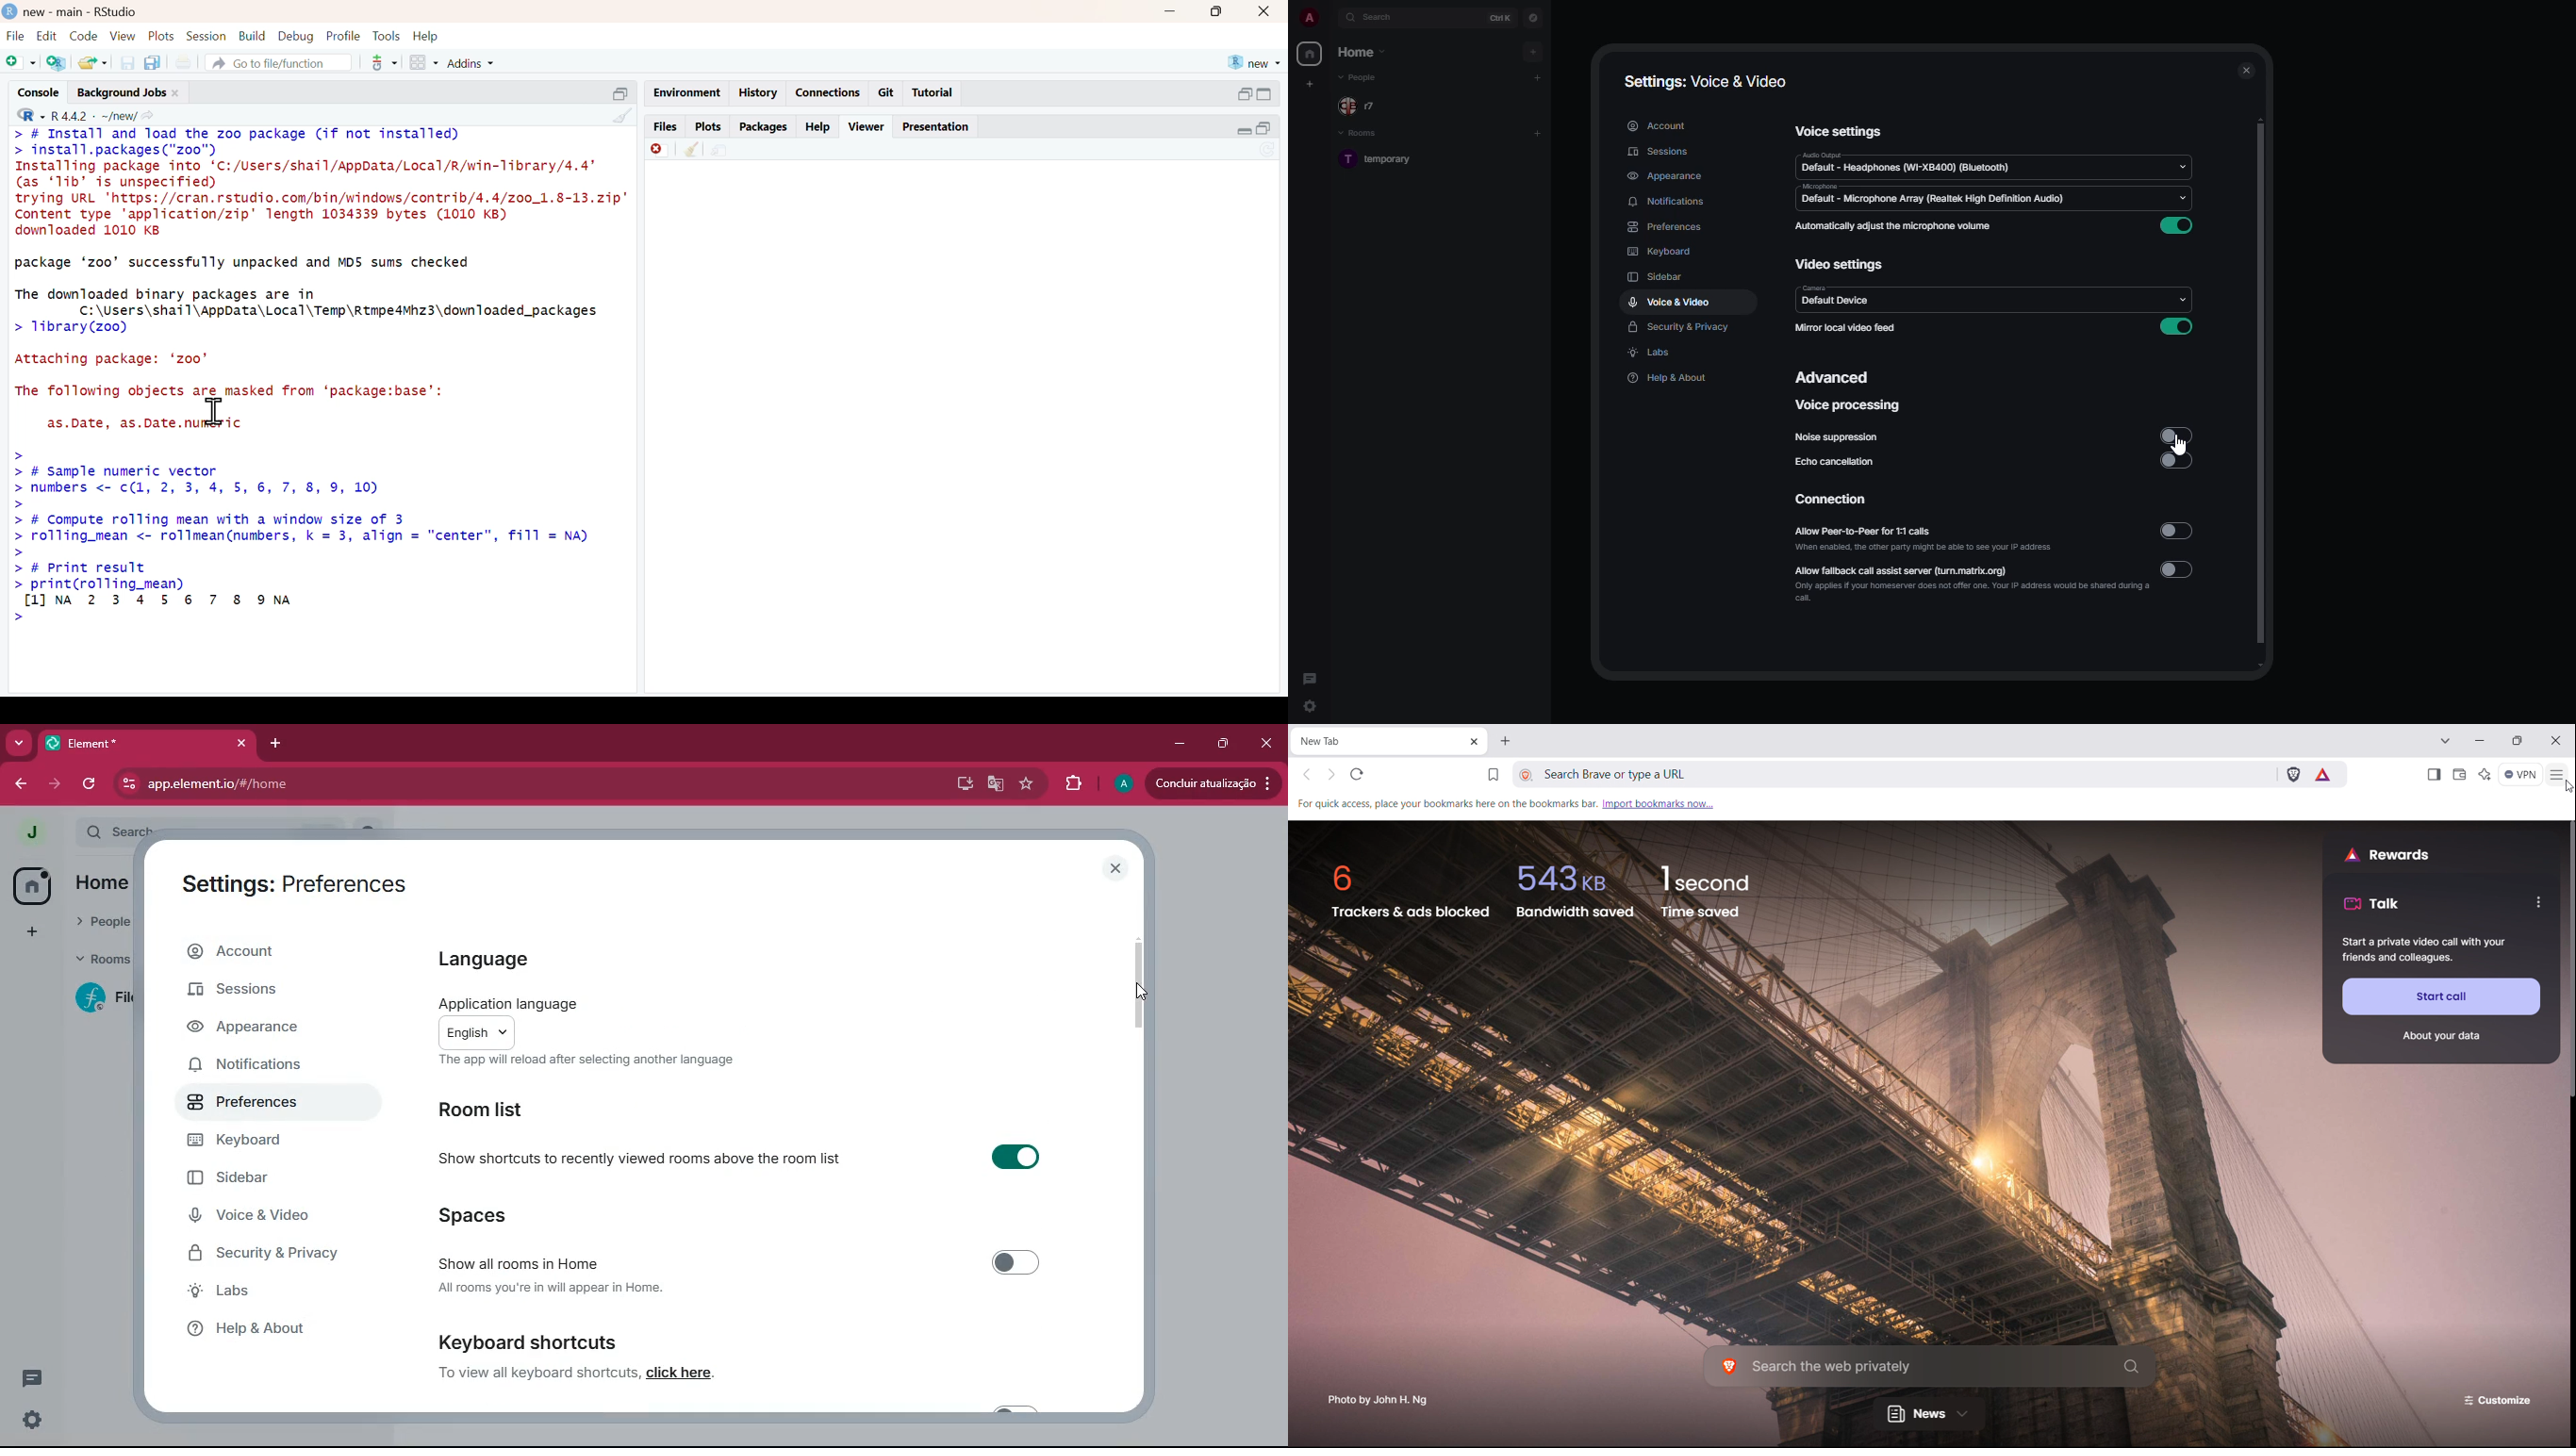 This screenshot has height=1456, width=2576. I want to click on home, so click(34, 887).